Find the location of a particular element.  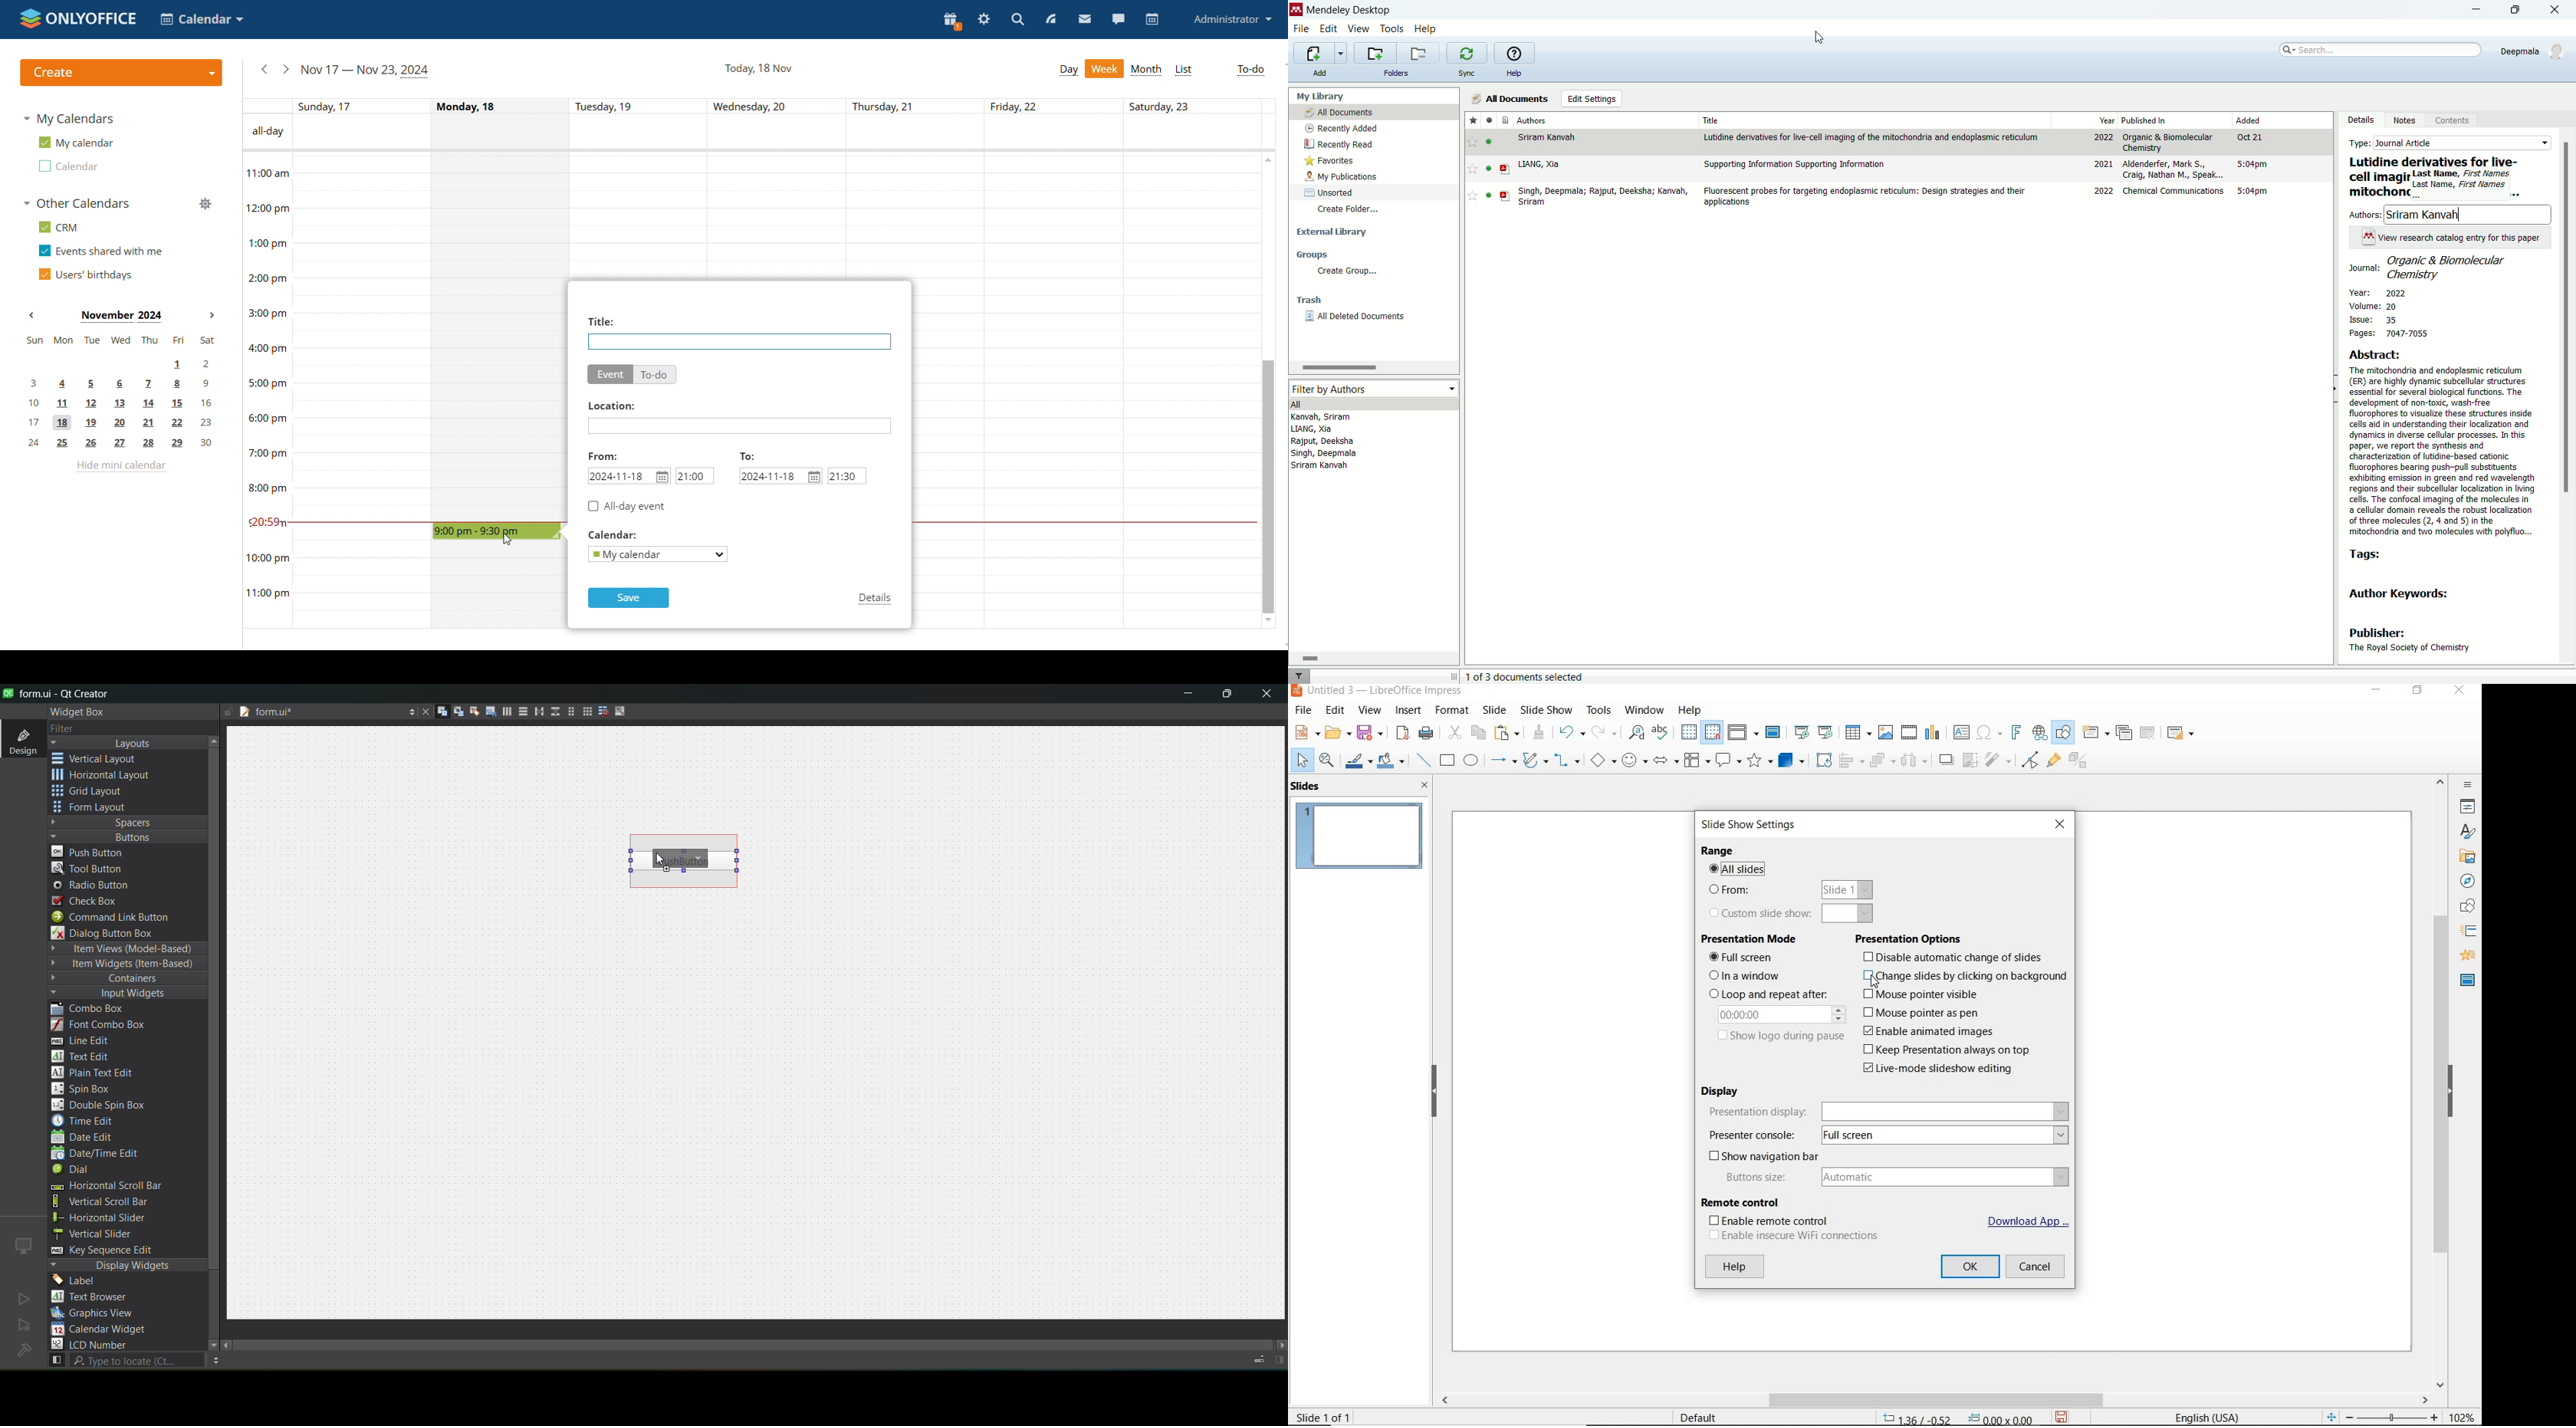

2022 is located at coordinates (2102, 138).